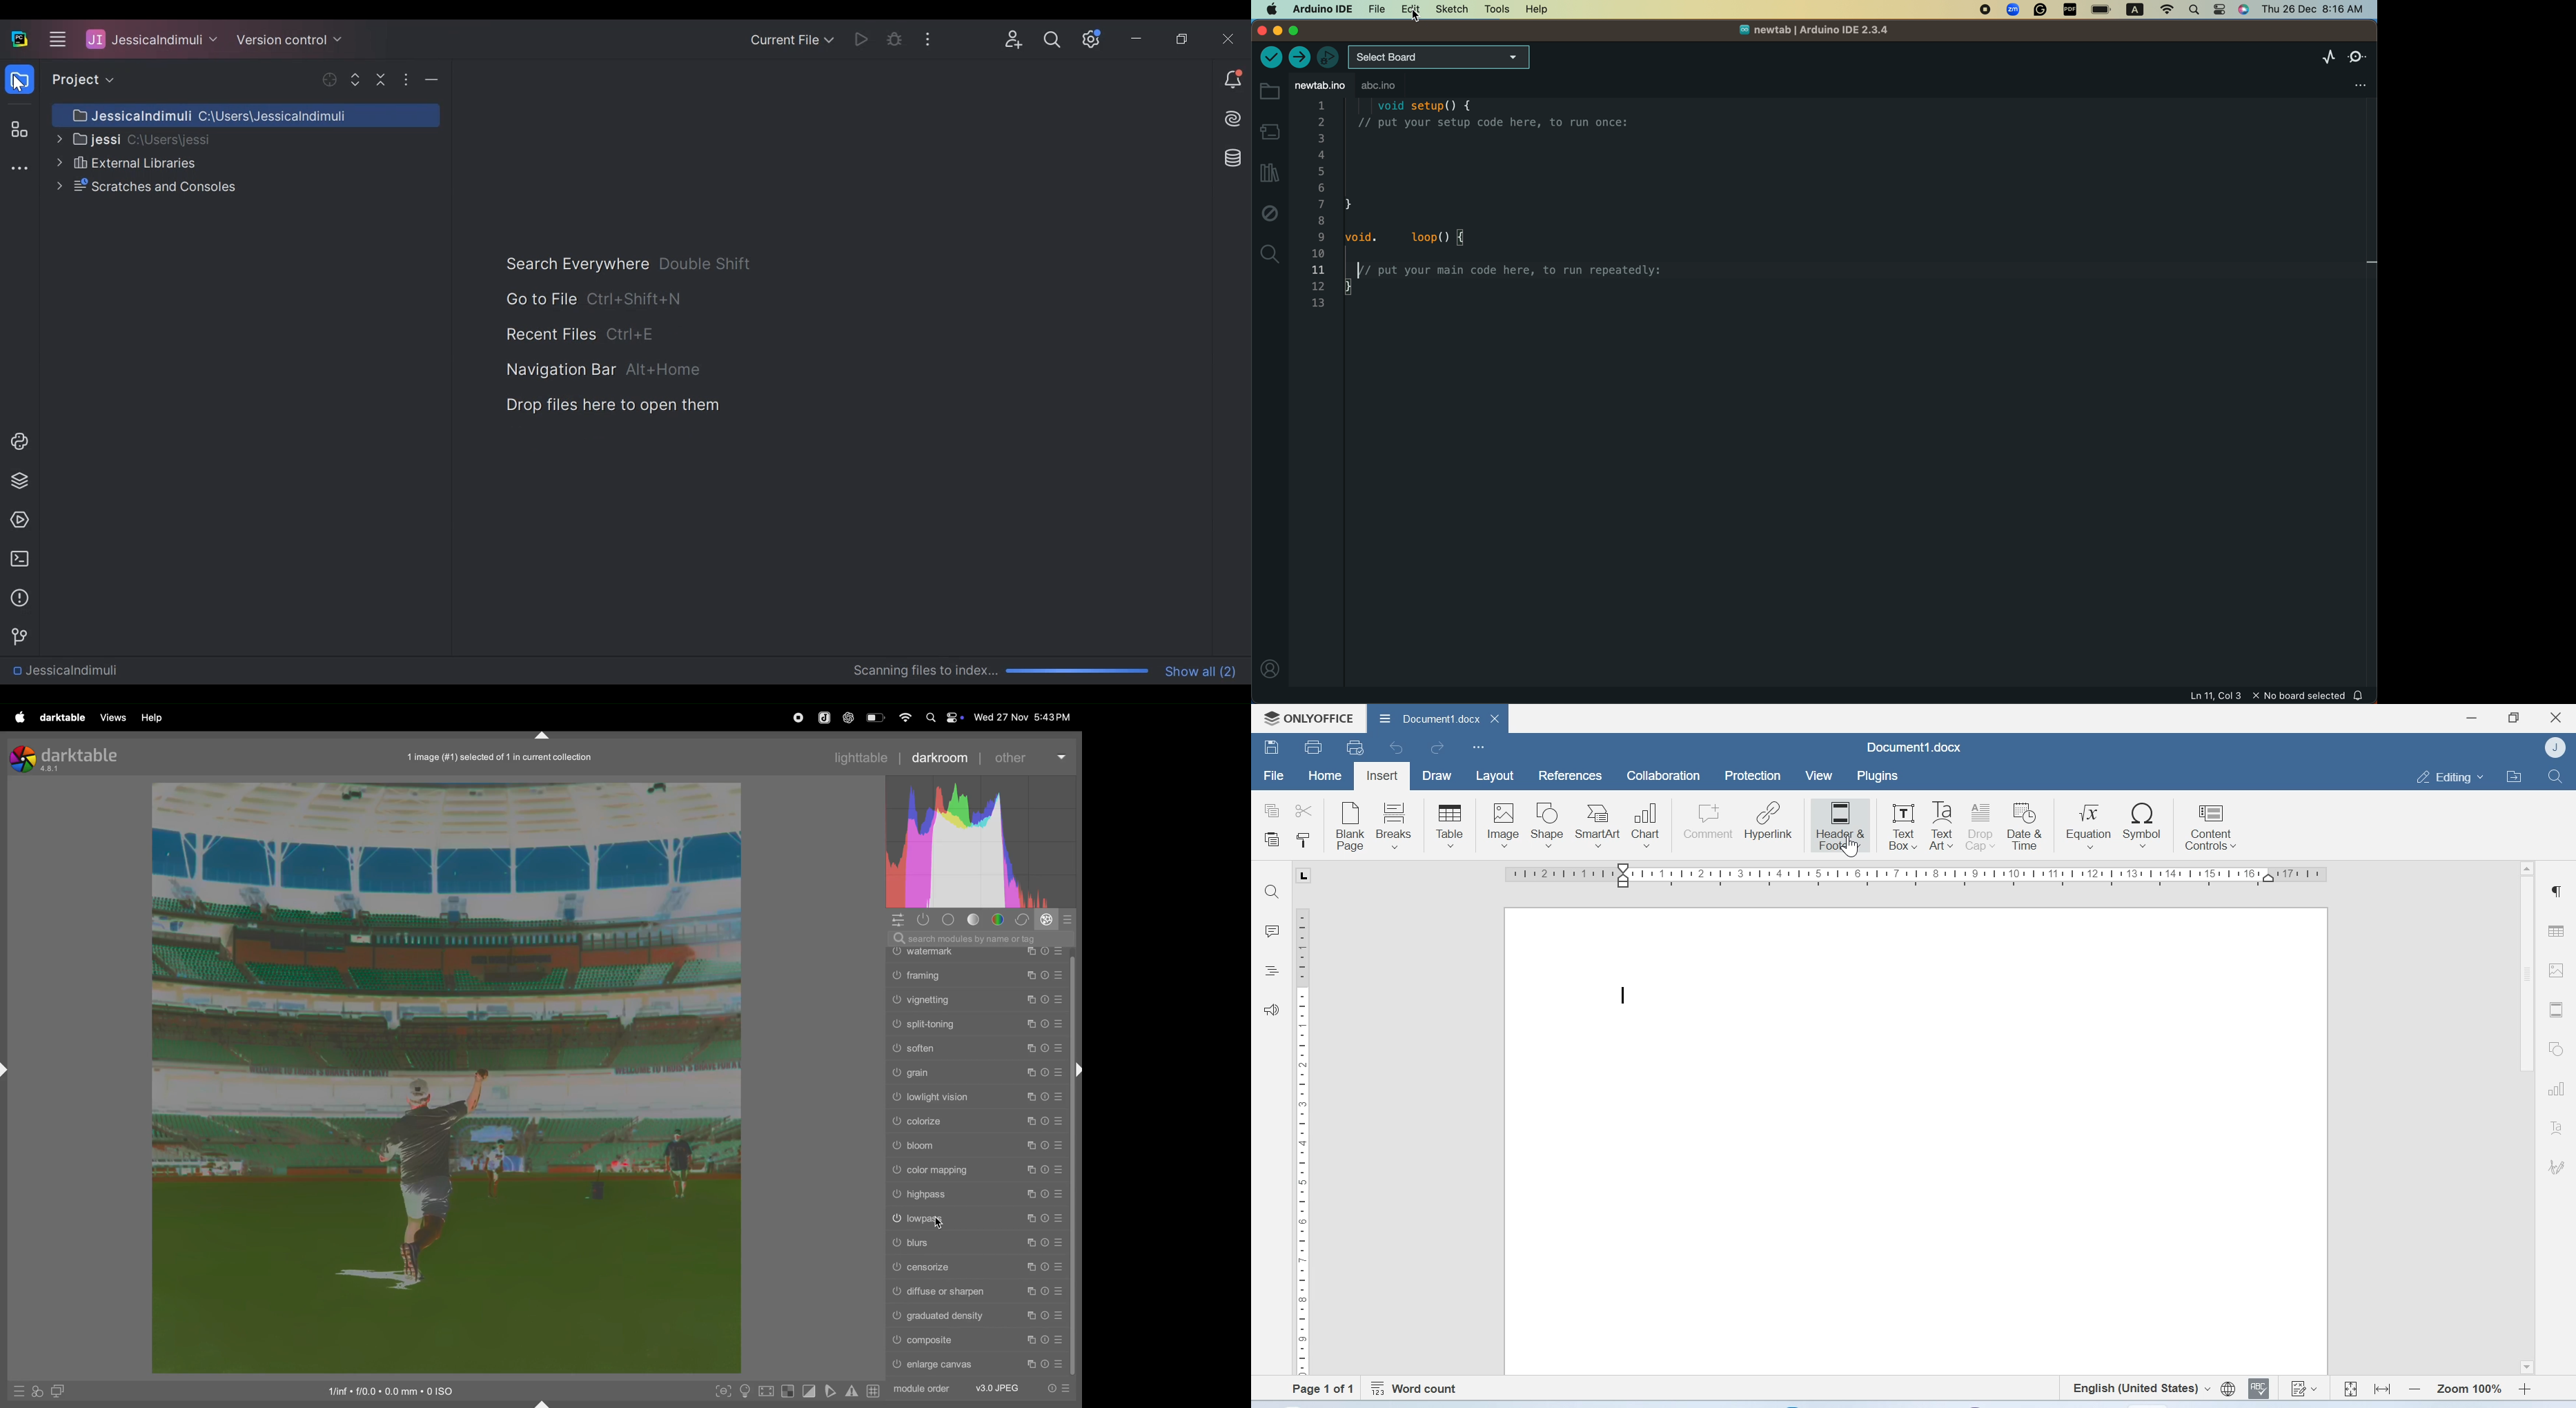 This screenshot has width=2576, height=1428. Describe the element at coordinates (613, 405) in the screenshot. I see `Drop Files here to Open` at that location.